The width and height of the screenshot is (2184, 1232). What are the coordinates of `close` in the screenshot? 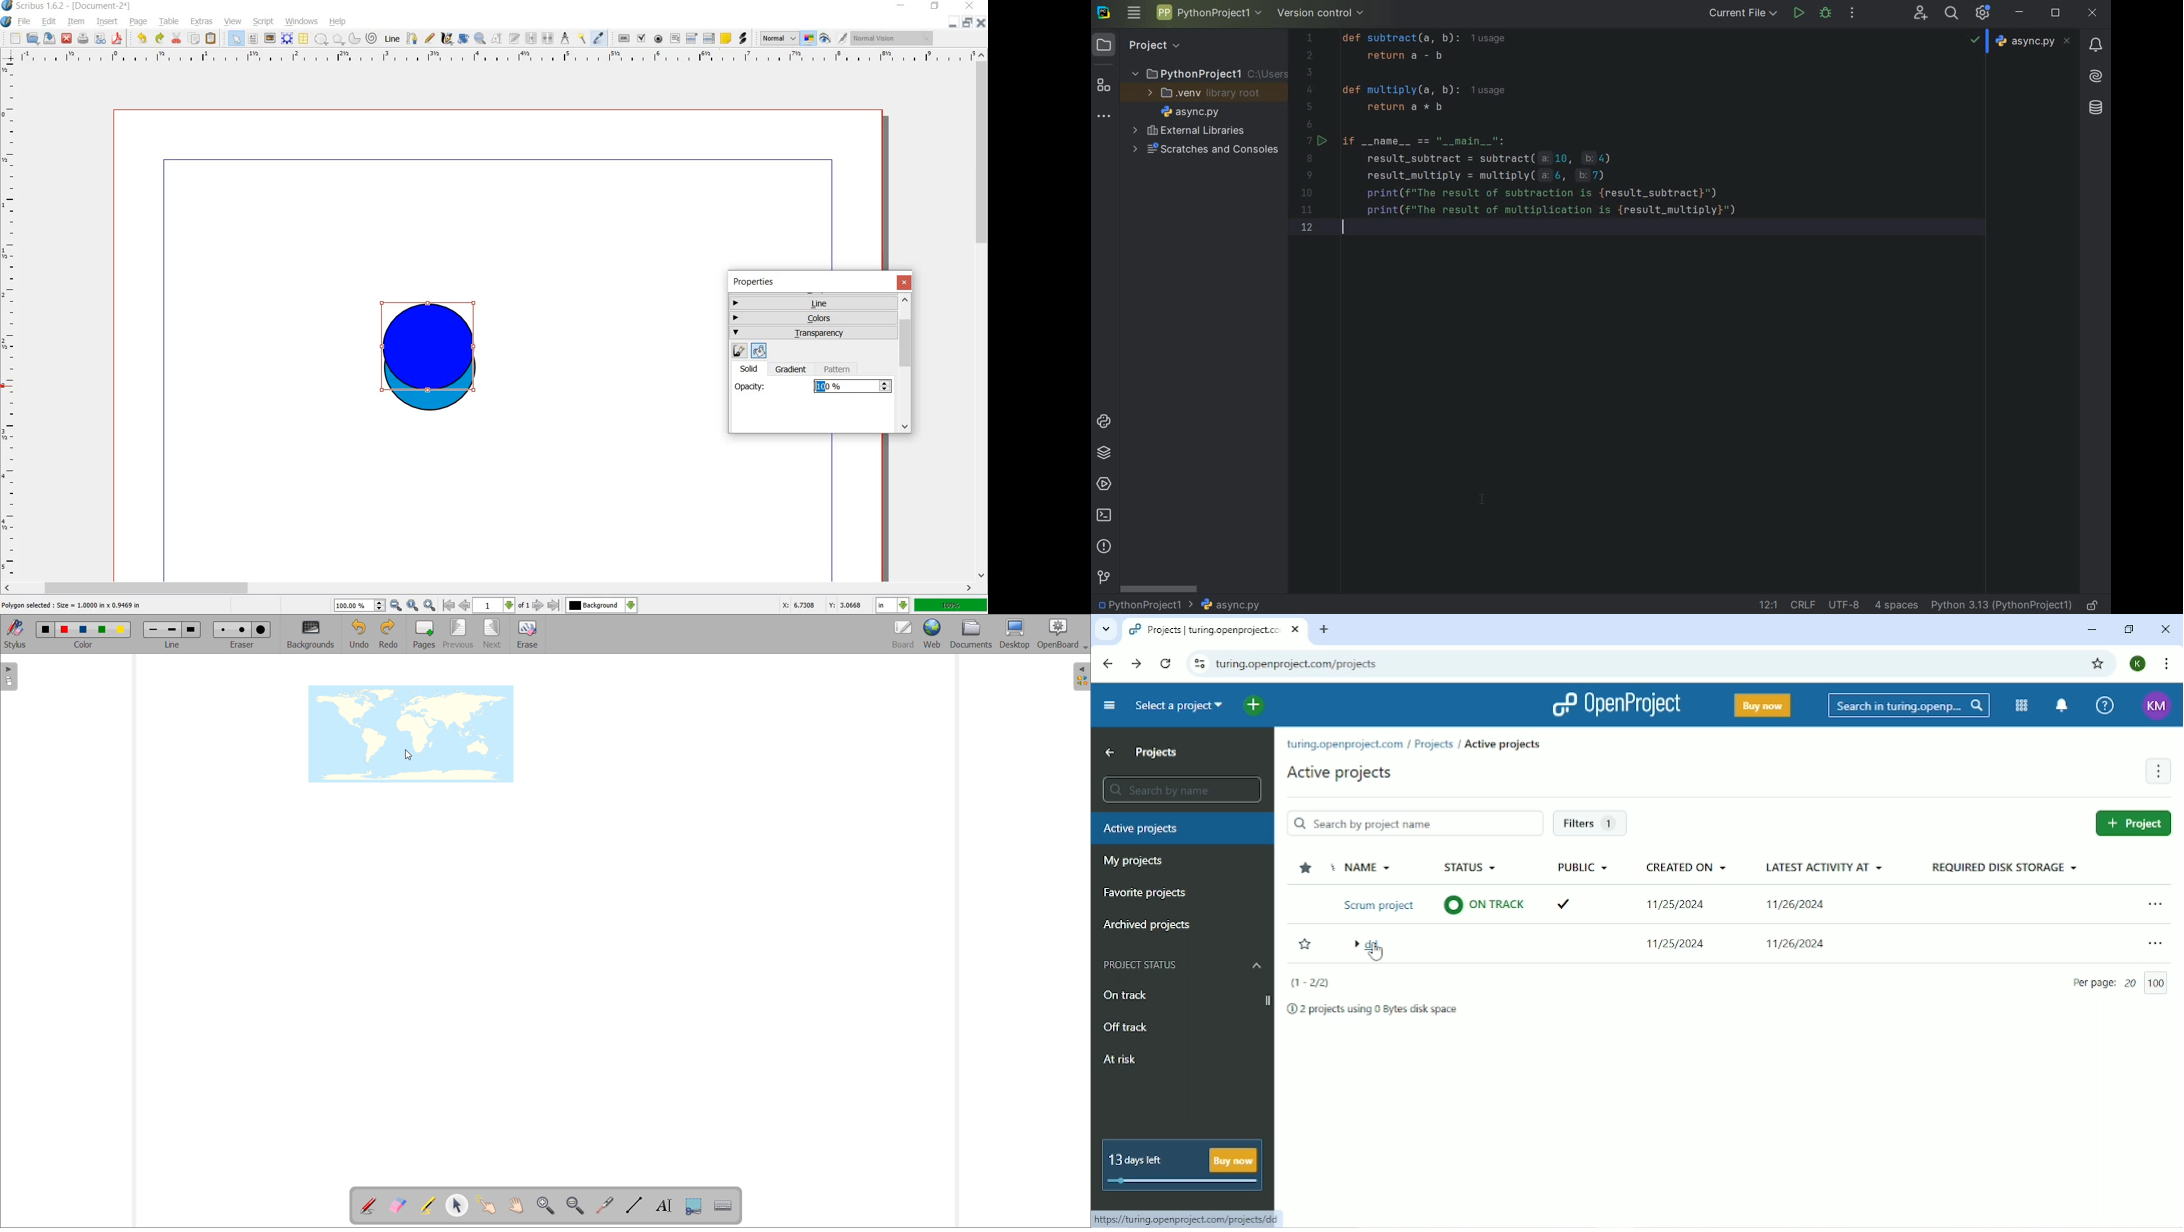 It's located at (981, 23).